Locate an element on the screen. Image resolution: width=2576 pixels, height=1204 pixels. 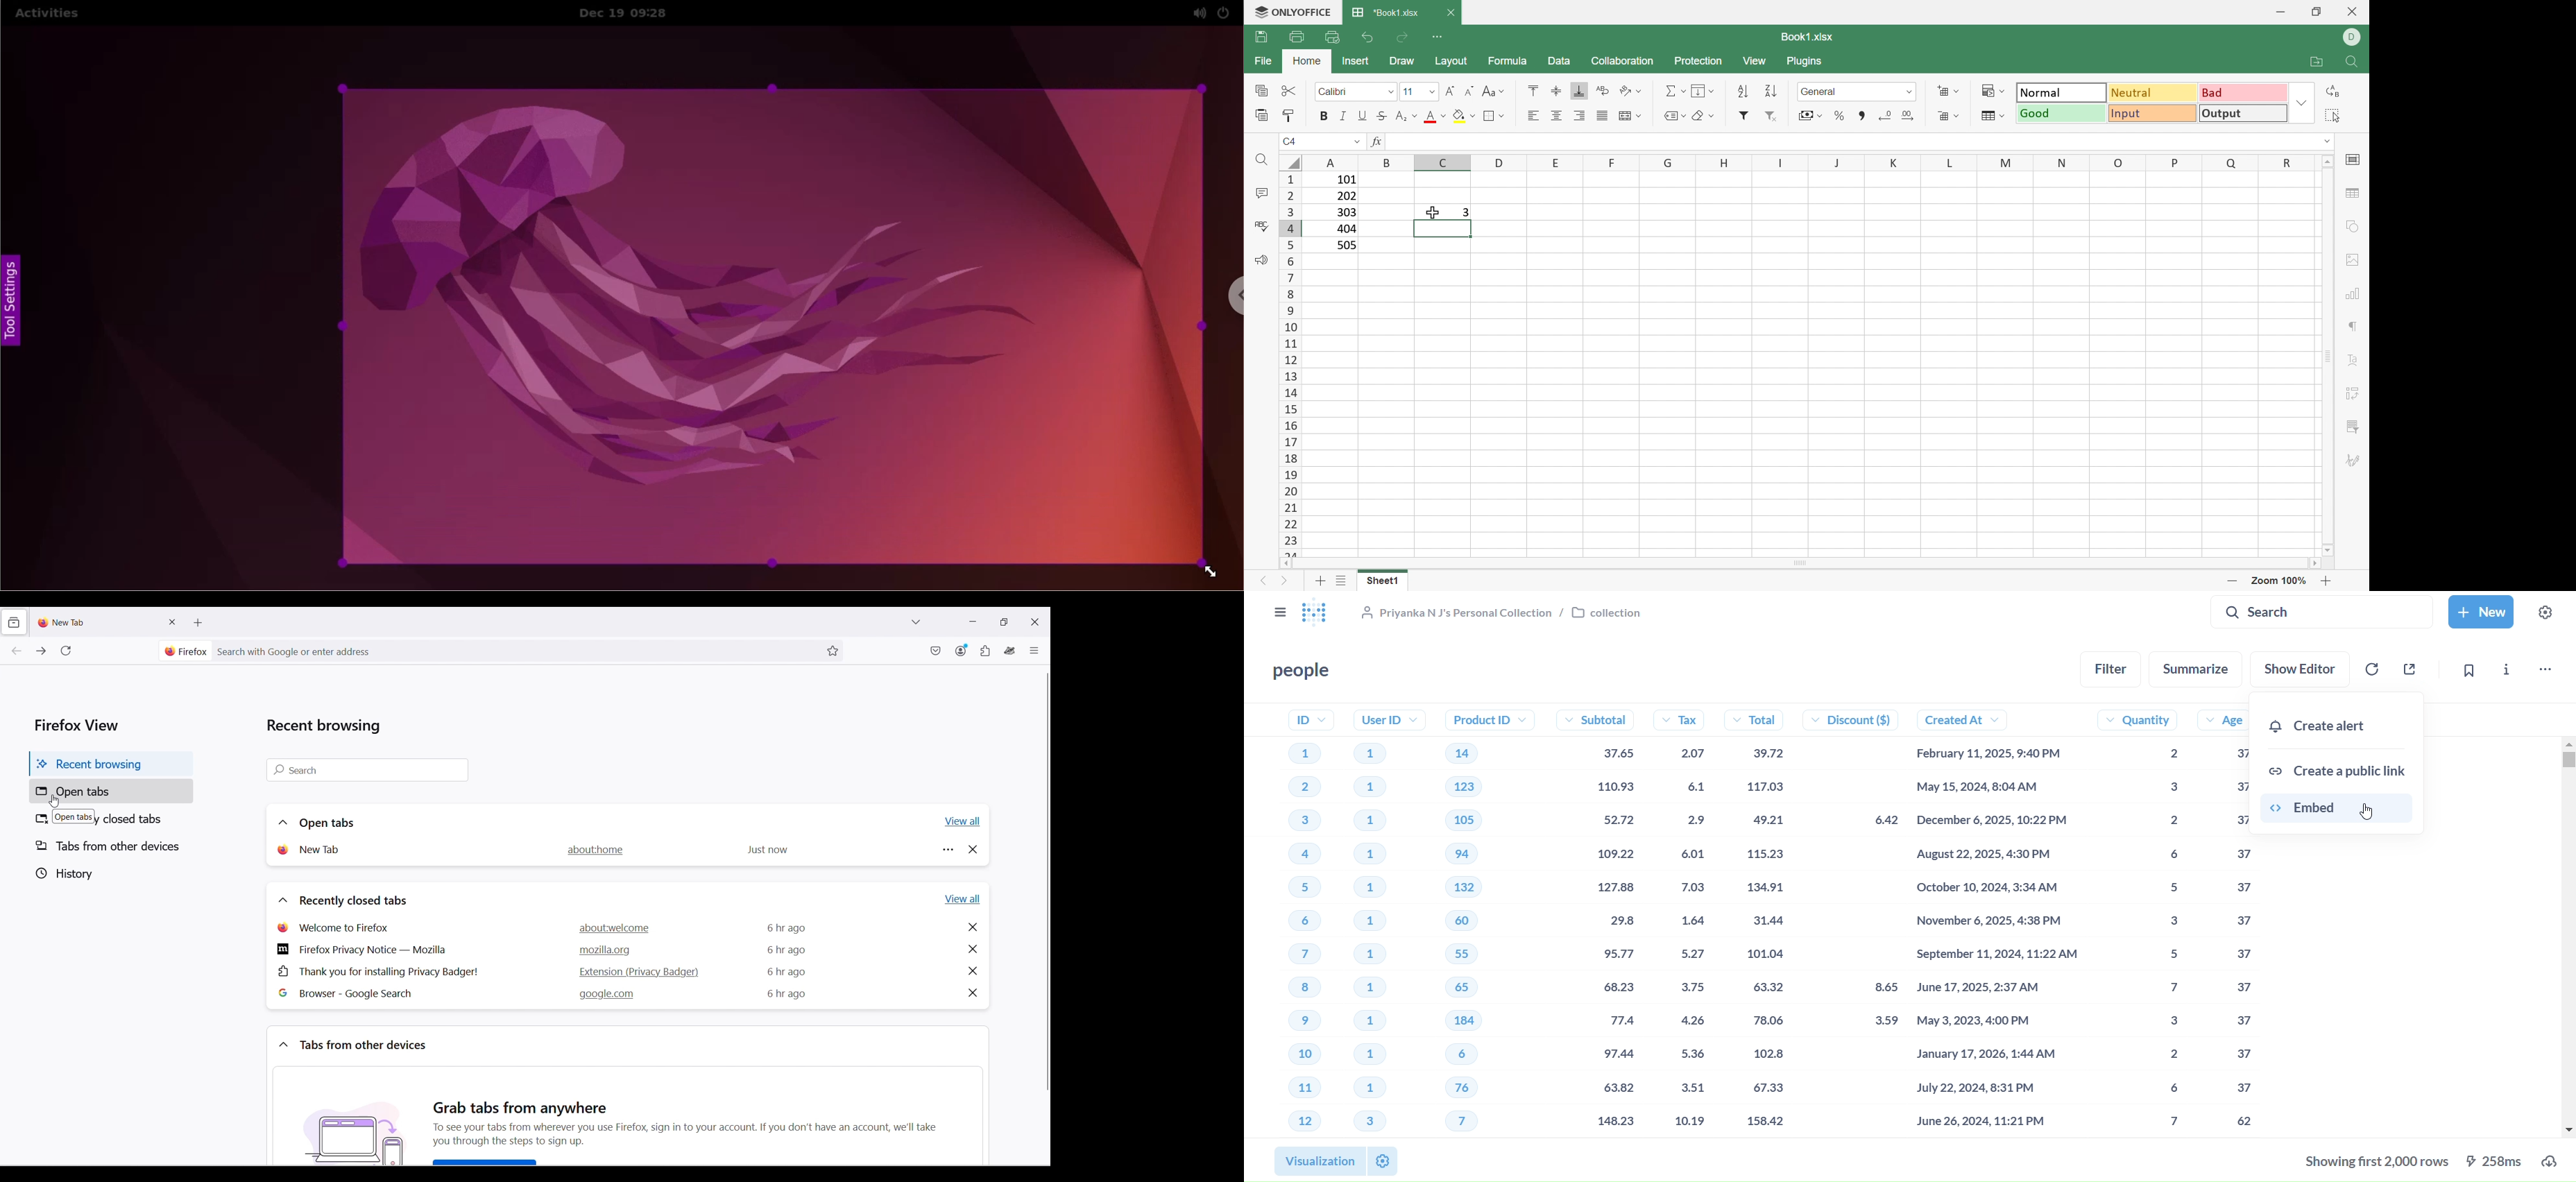
Align Right is located at coordinates (1579, 117).